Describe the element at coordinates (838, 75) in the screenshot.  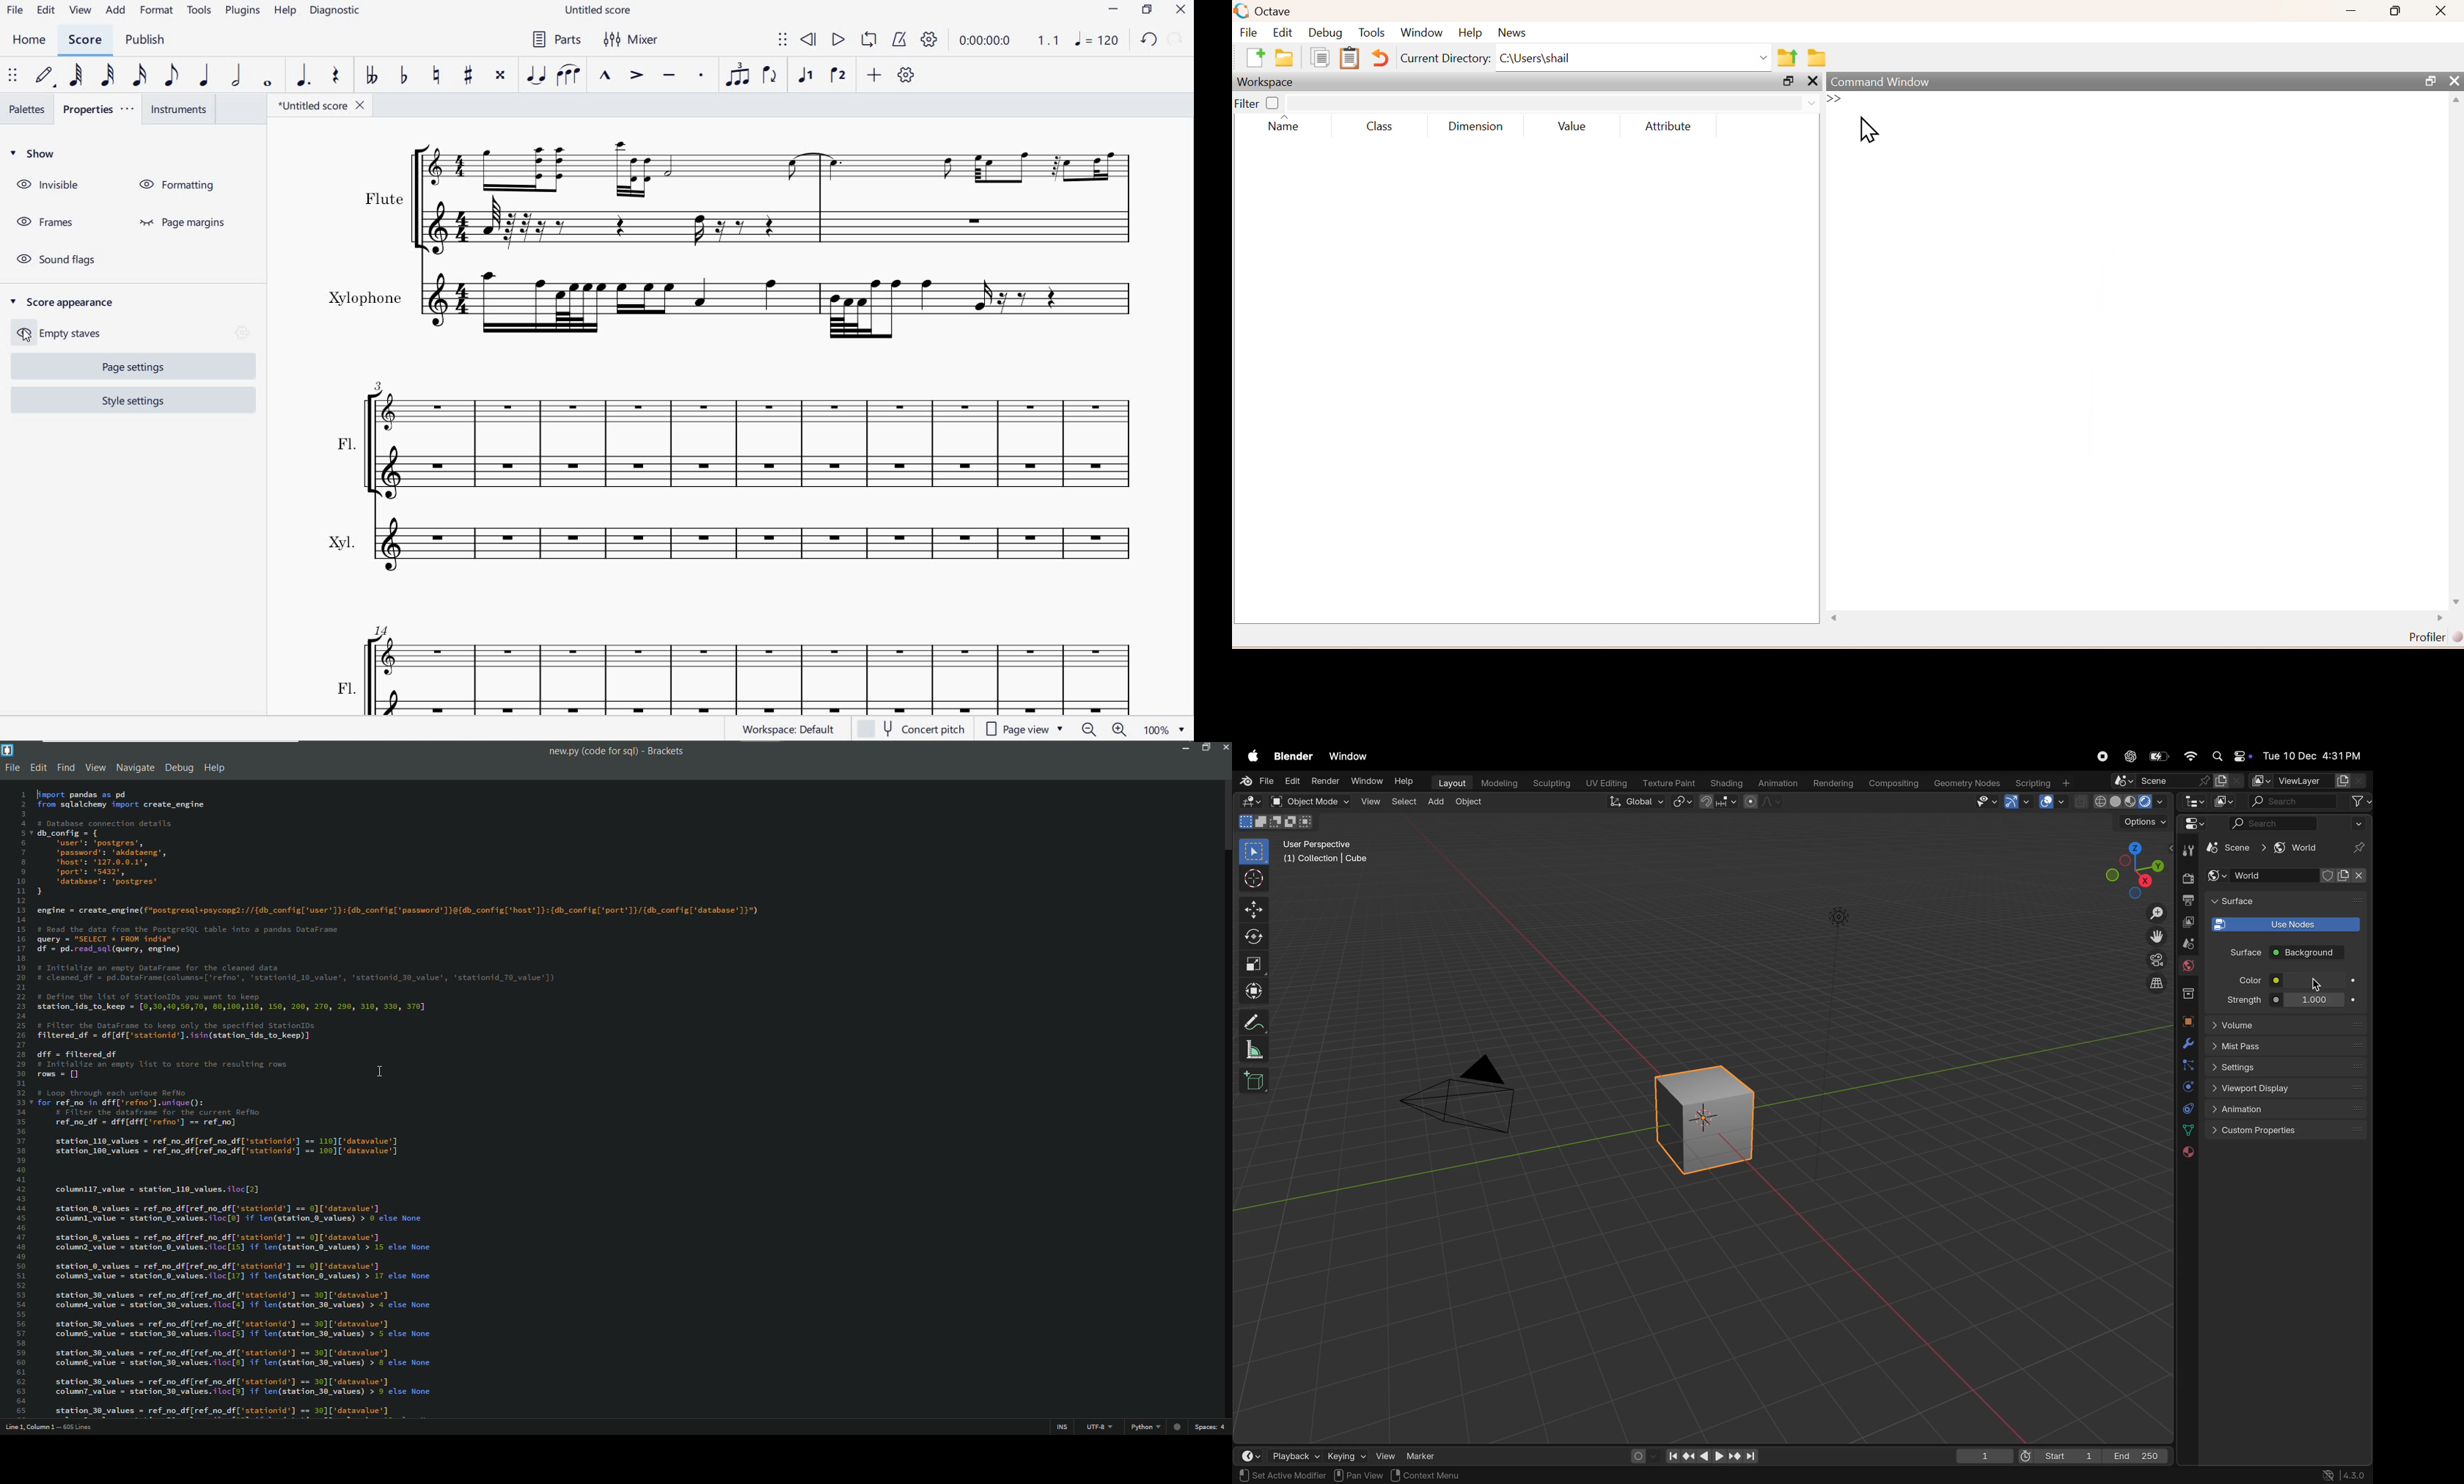
I see `VOICE 2` at that location.